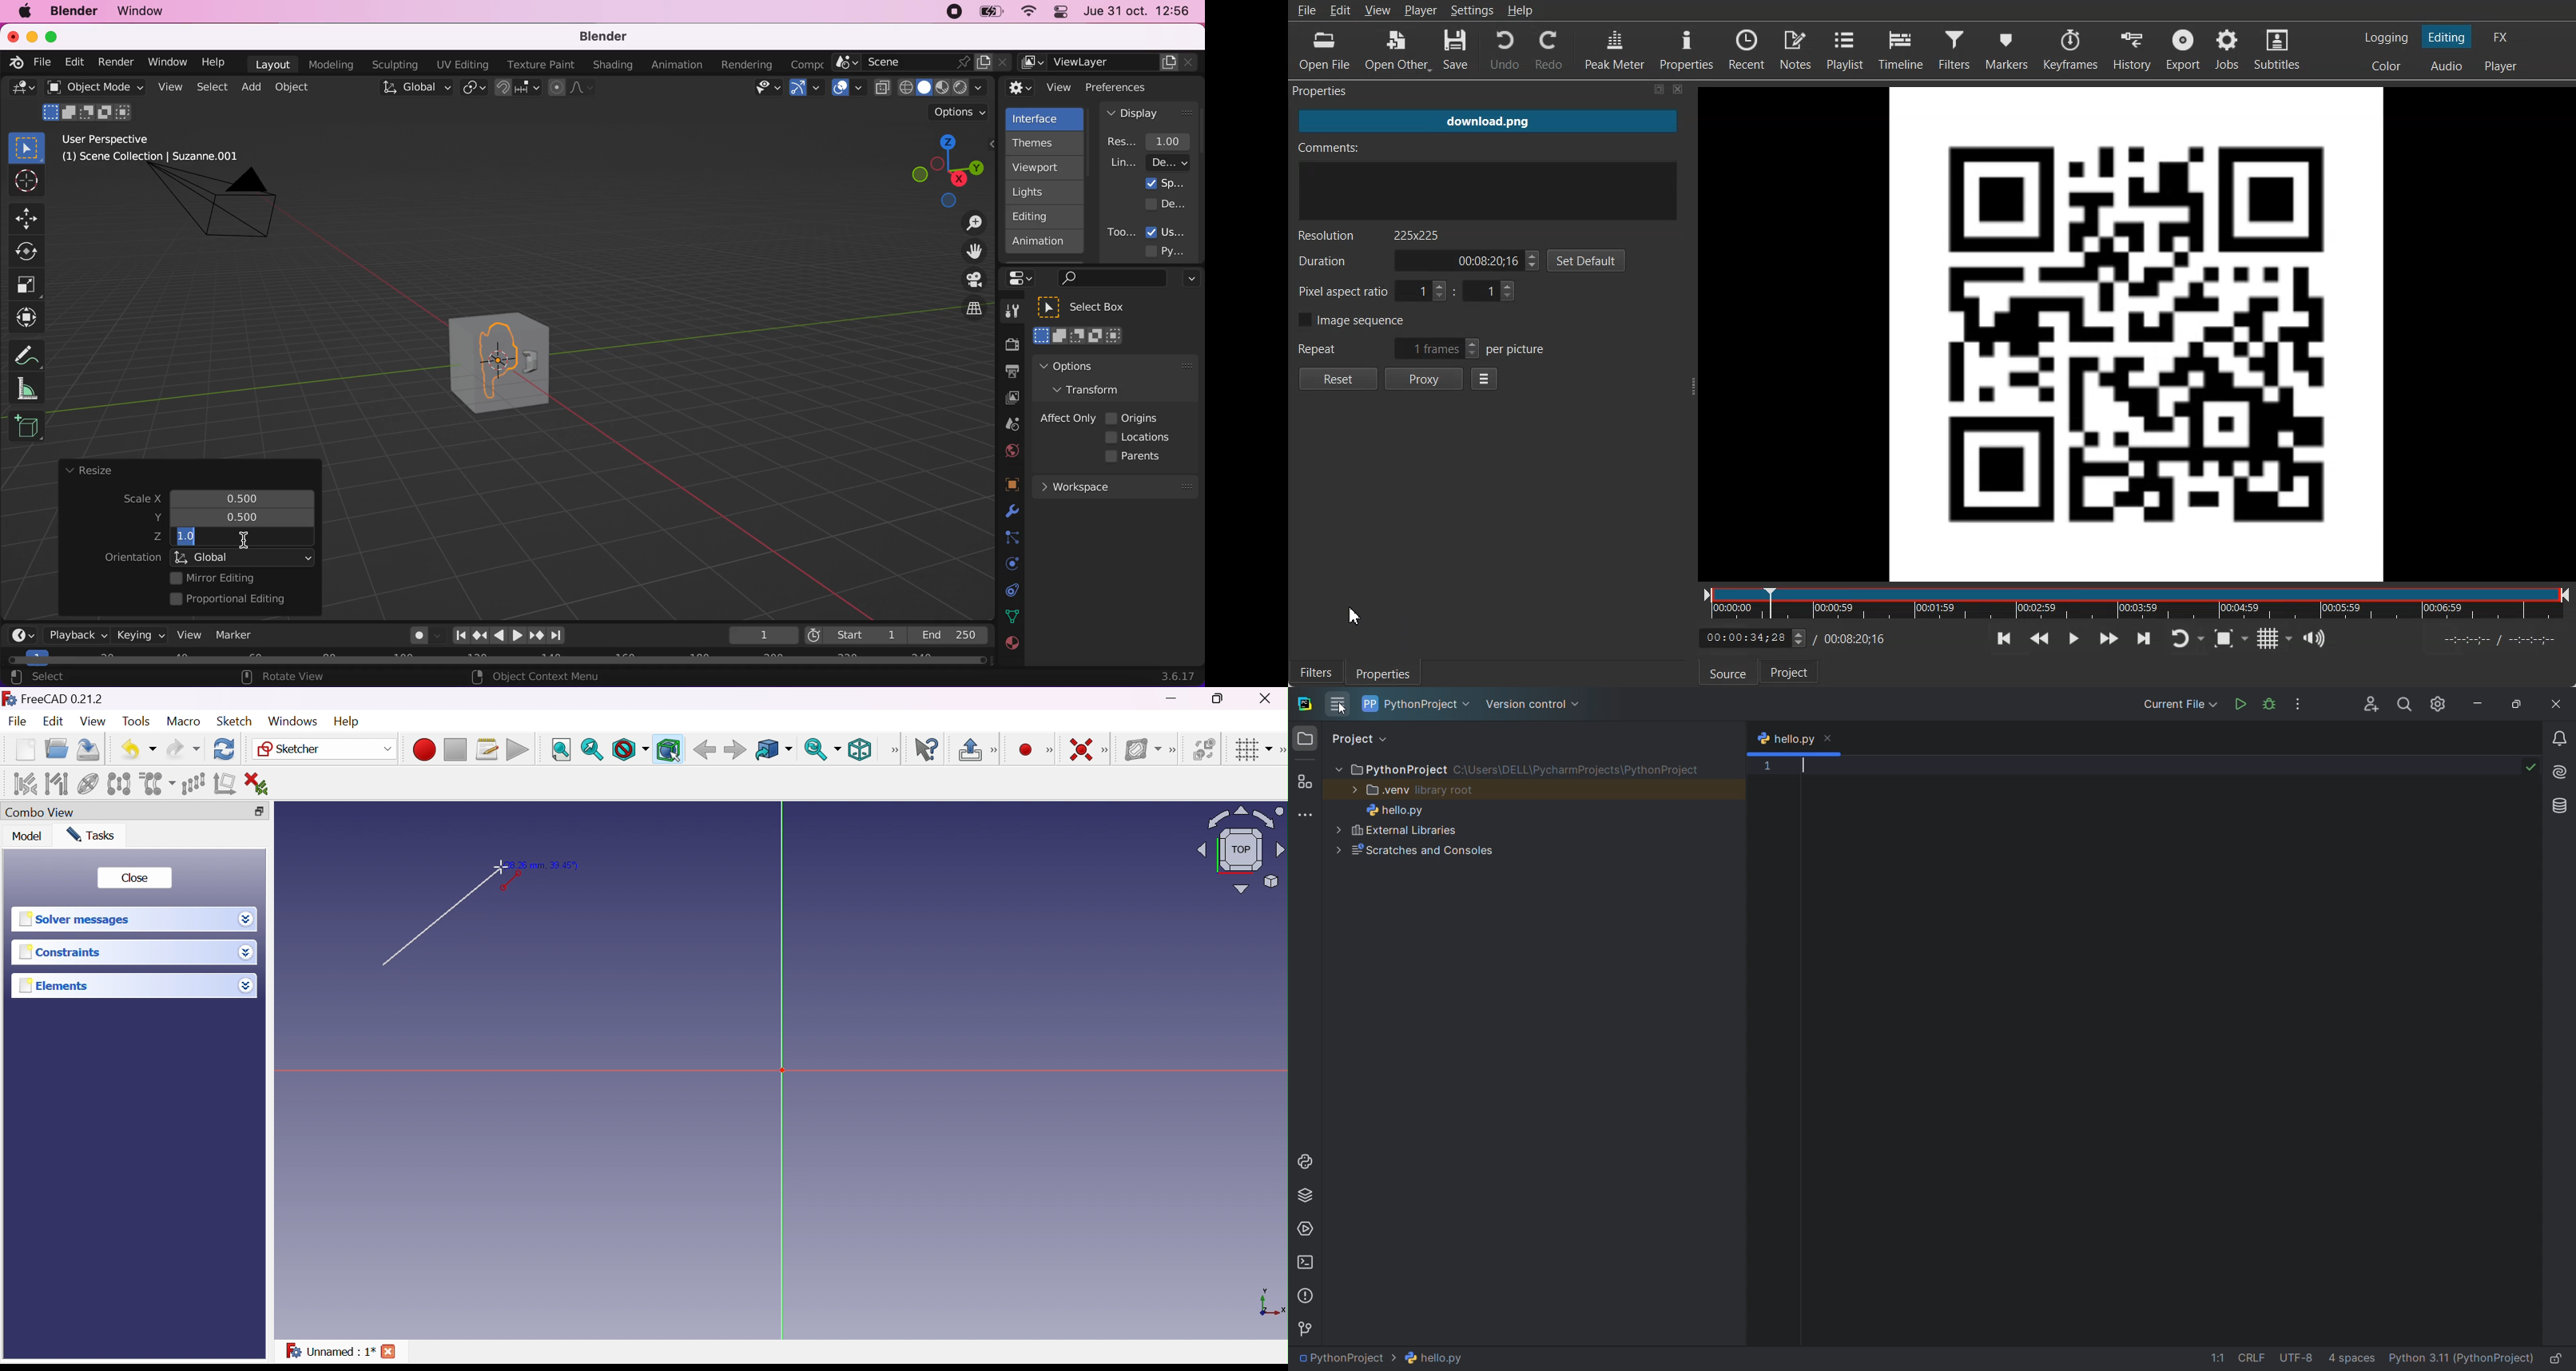 This screenshot has height=1372, width=2576. What do you see at coordinates (1489, 181) in the screenshot?
I see `Enter Comment` at bounding box center [1489, 181].